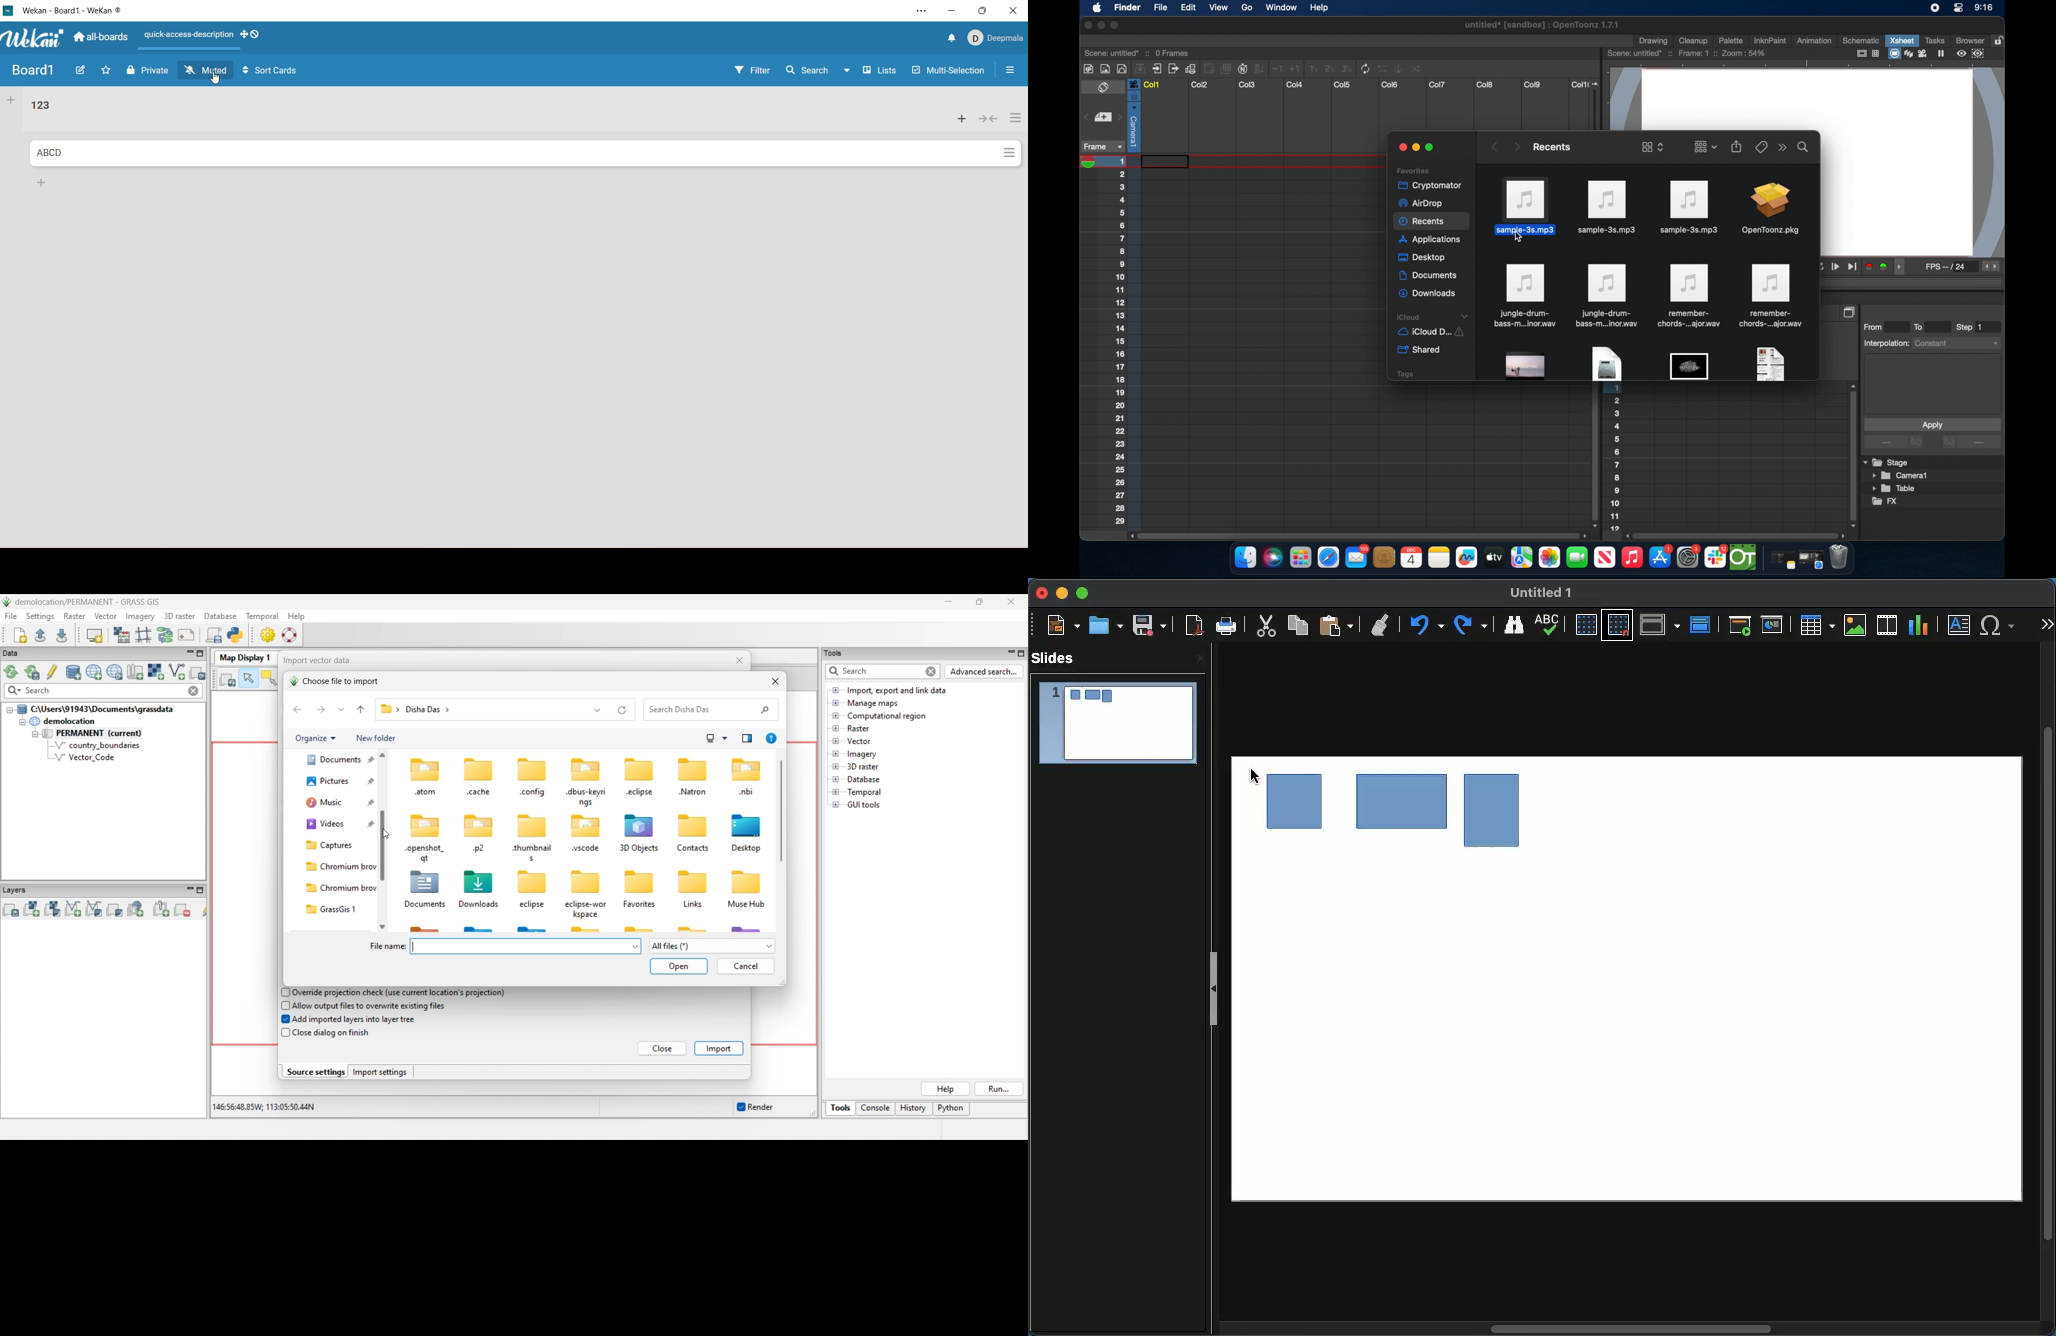  What do you see at coordinates (1543, 27) in the screenshot?
I see `file name` at bounding box center [1543, 27].